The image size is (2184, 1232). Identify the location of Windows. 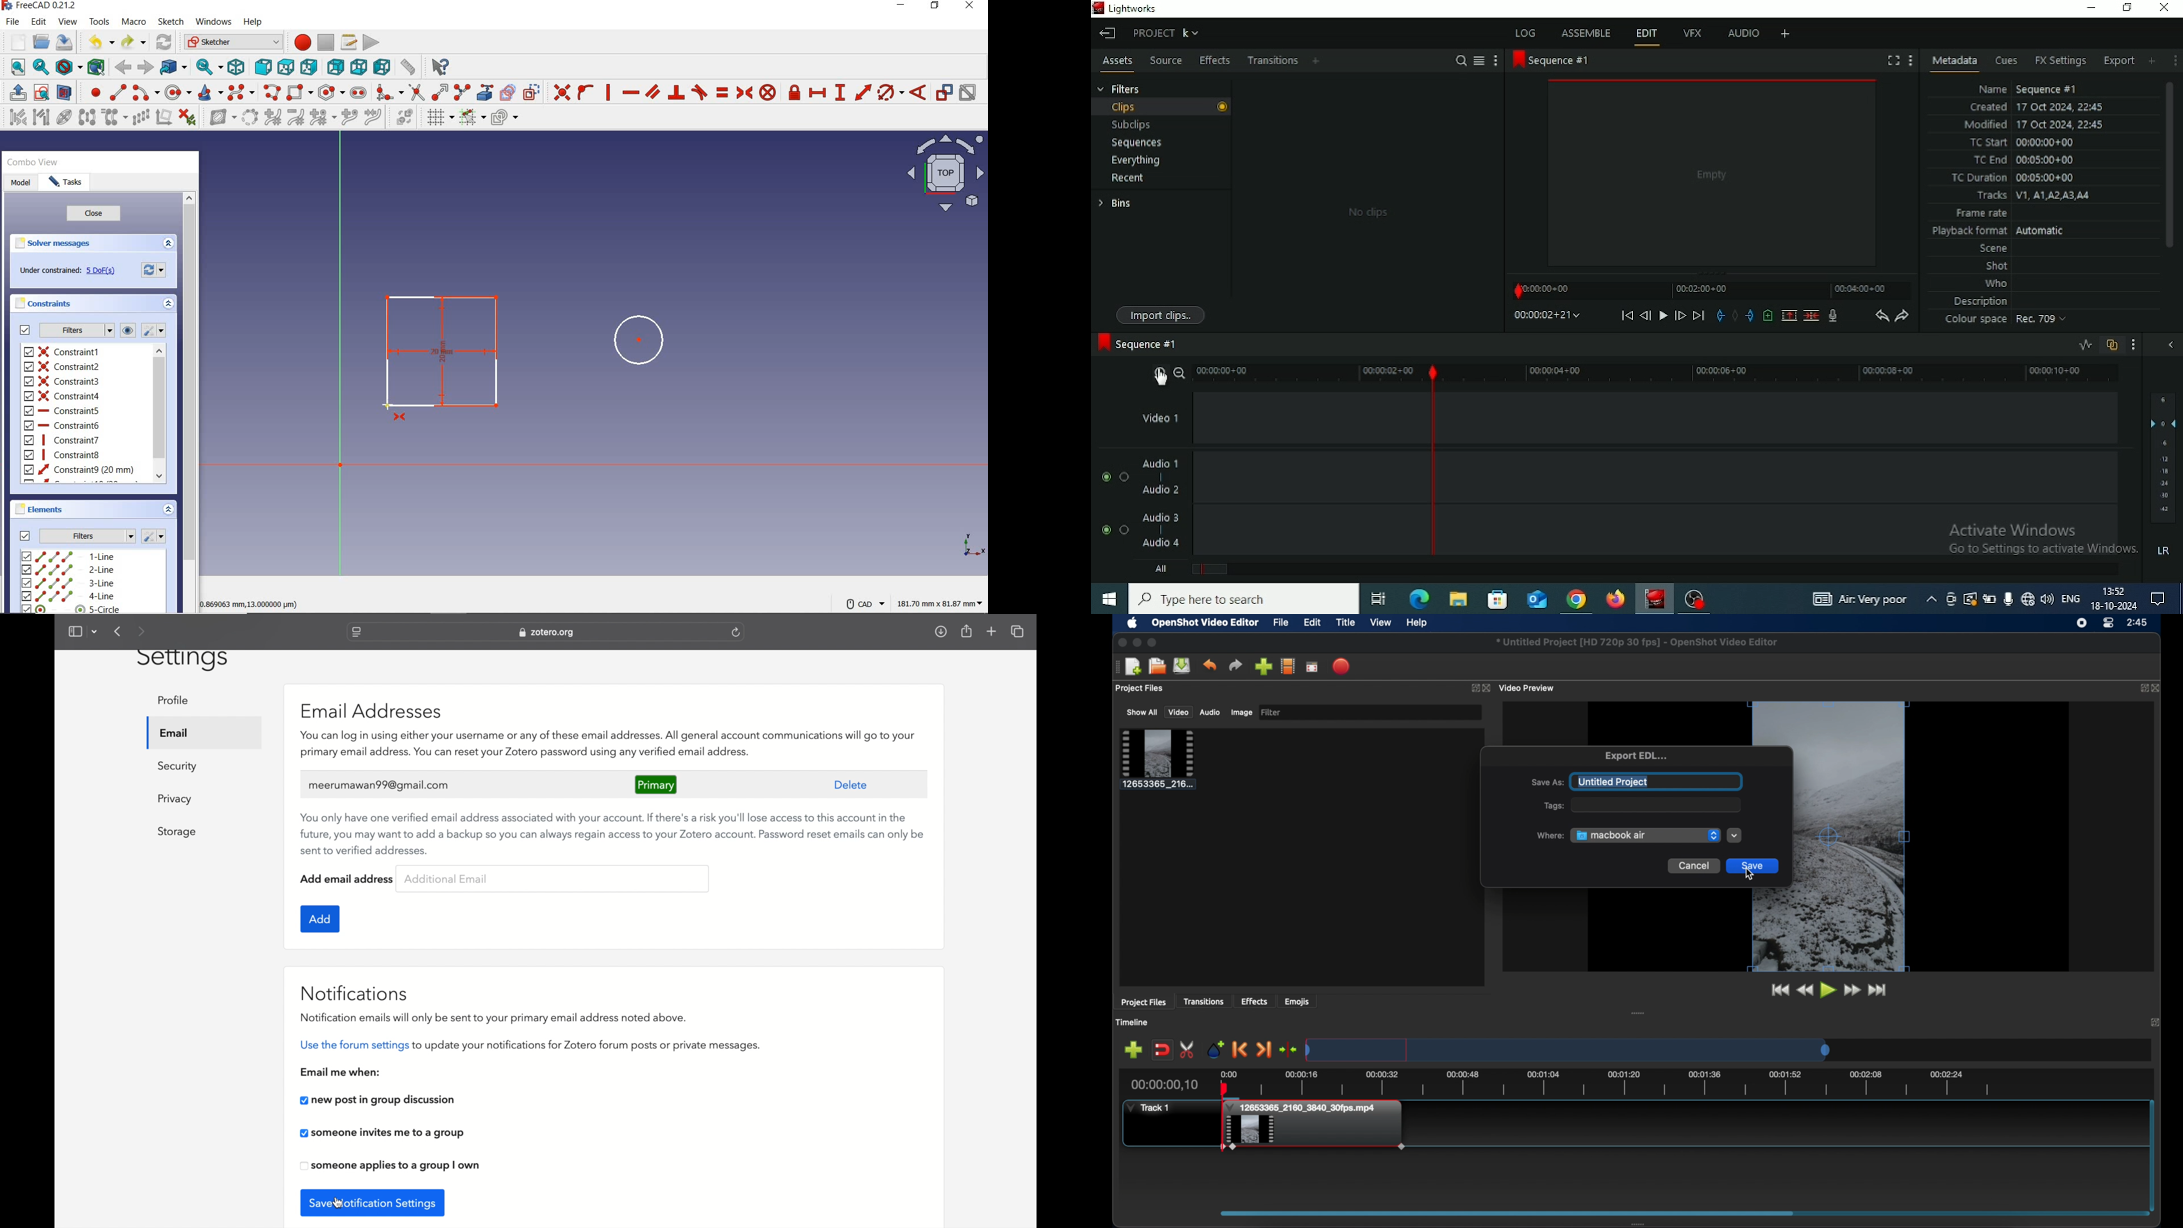
(1108, 600).